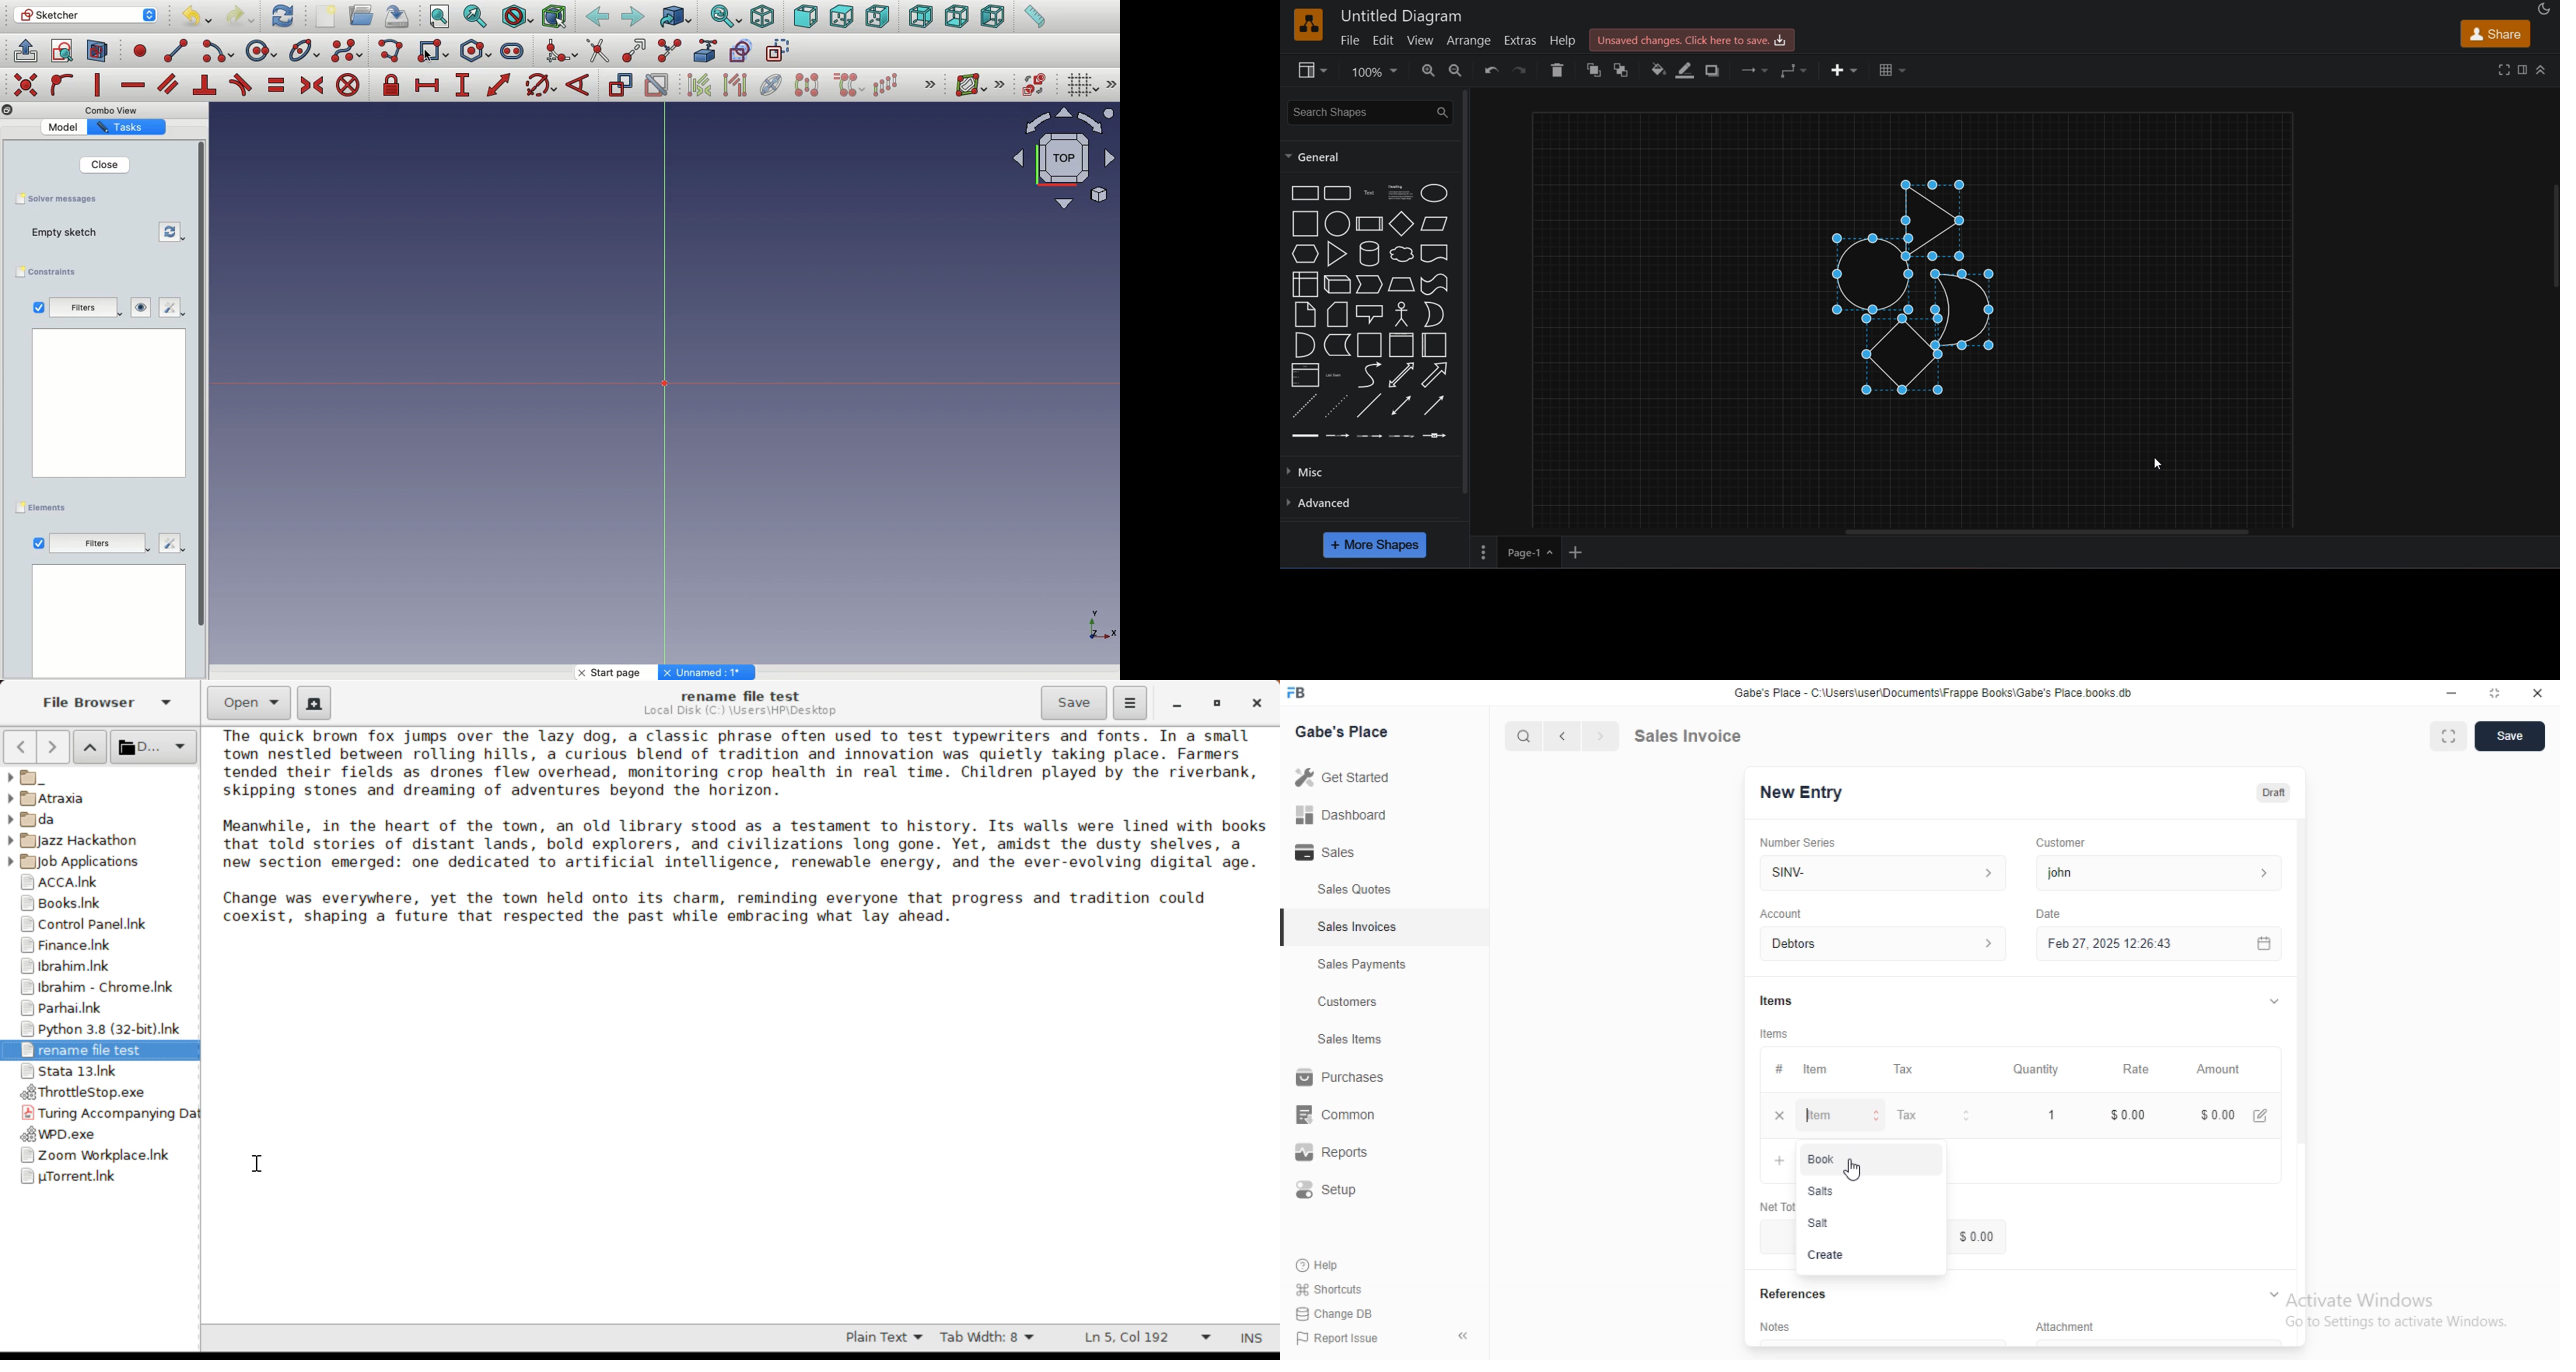 This screenshot has height=1372, width=2576. I want to click on Tax, so click(1908, 1068).